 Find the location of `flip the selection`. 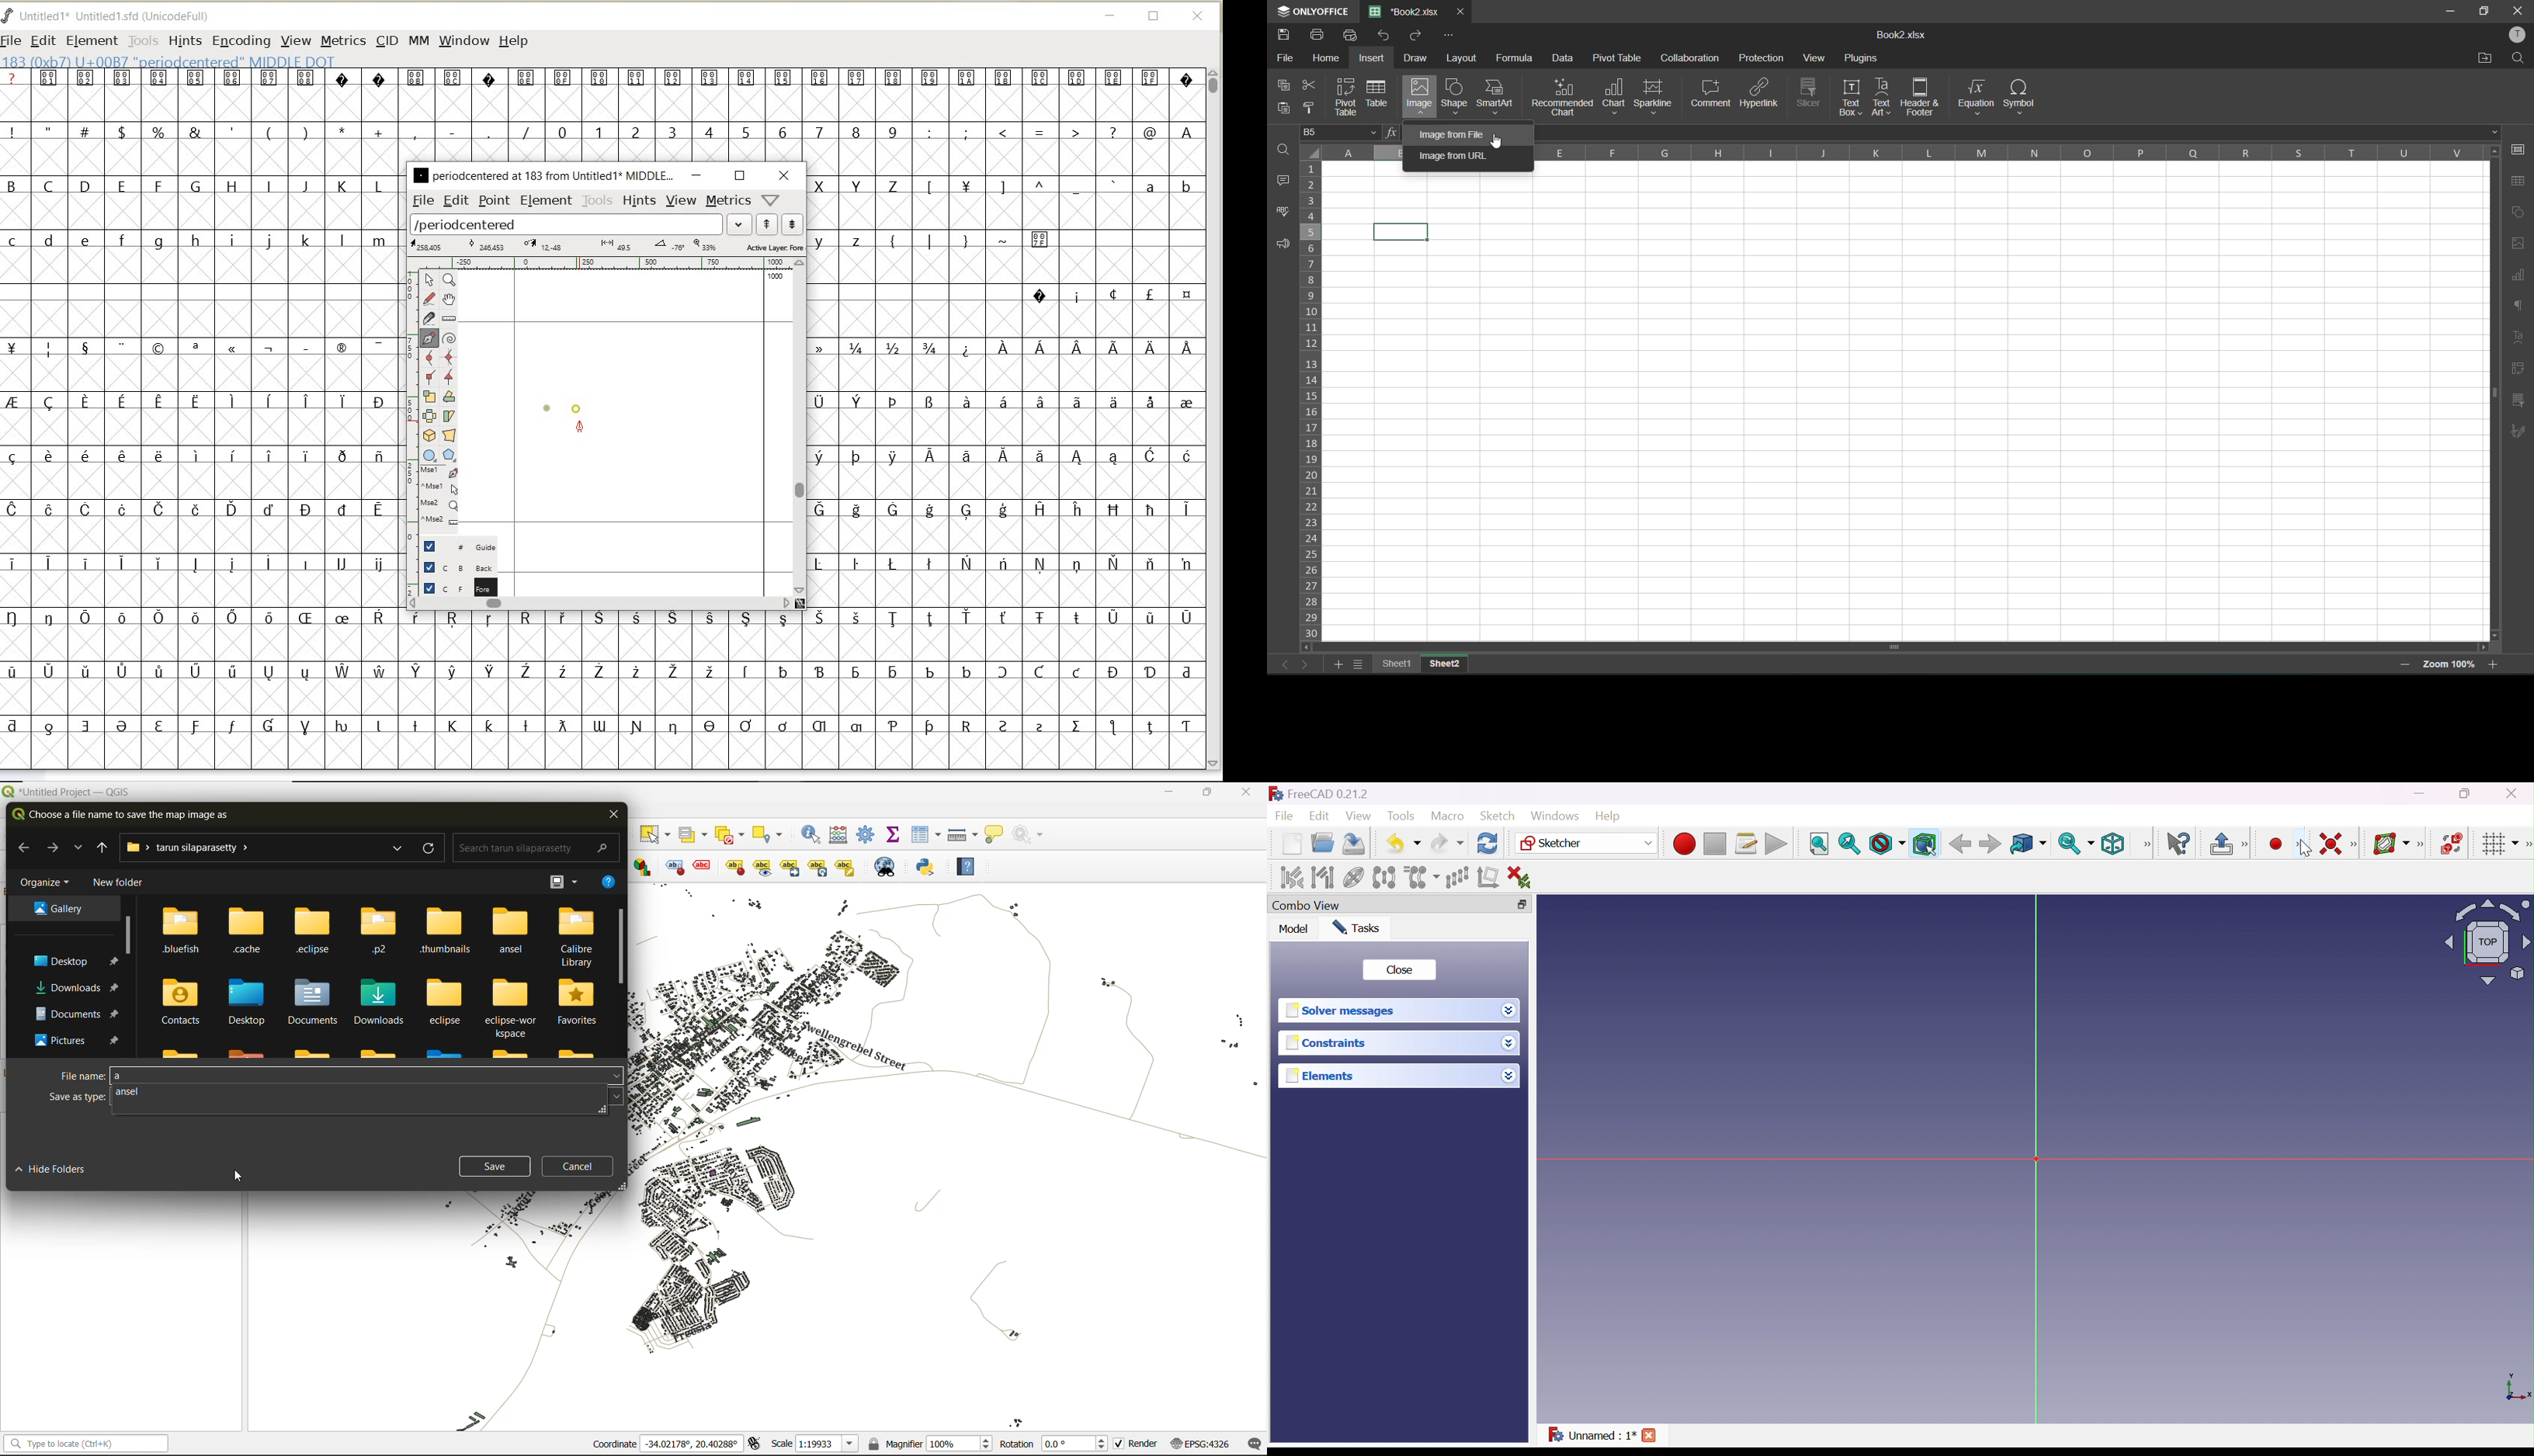

flip the selection is located at coordinates (430, 416).